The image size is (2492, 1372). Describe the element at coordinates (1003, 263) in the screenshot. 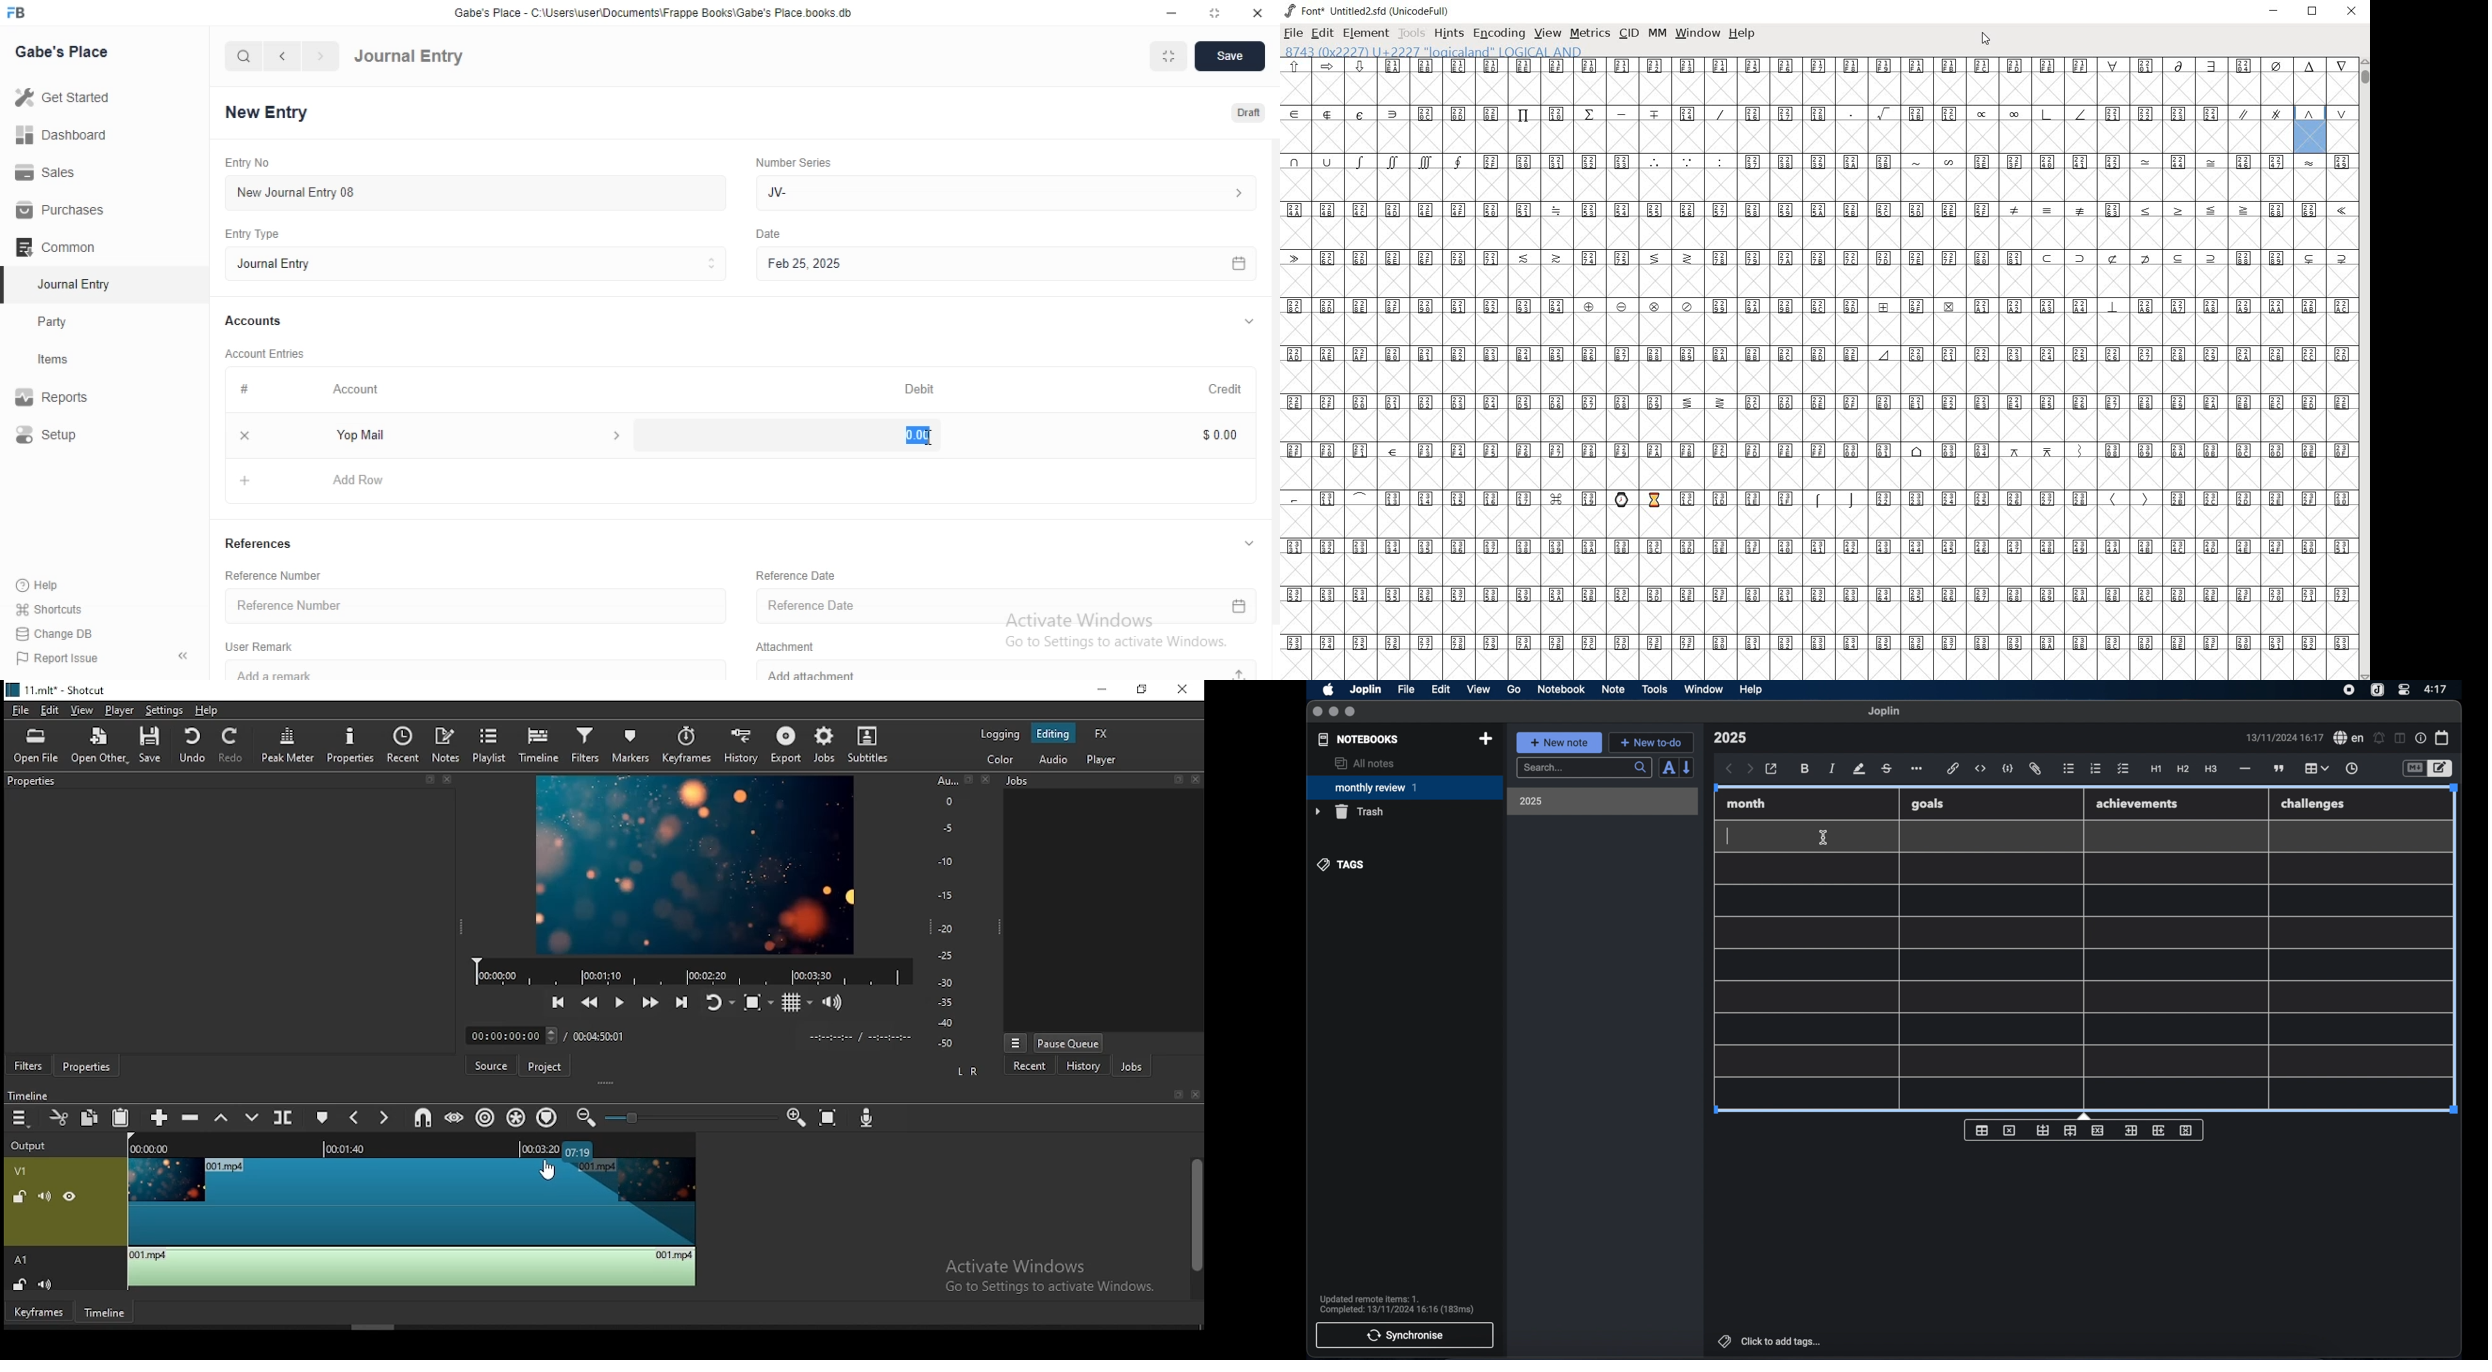

I see `Feb 25, 2025` at that location.